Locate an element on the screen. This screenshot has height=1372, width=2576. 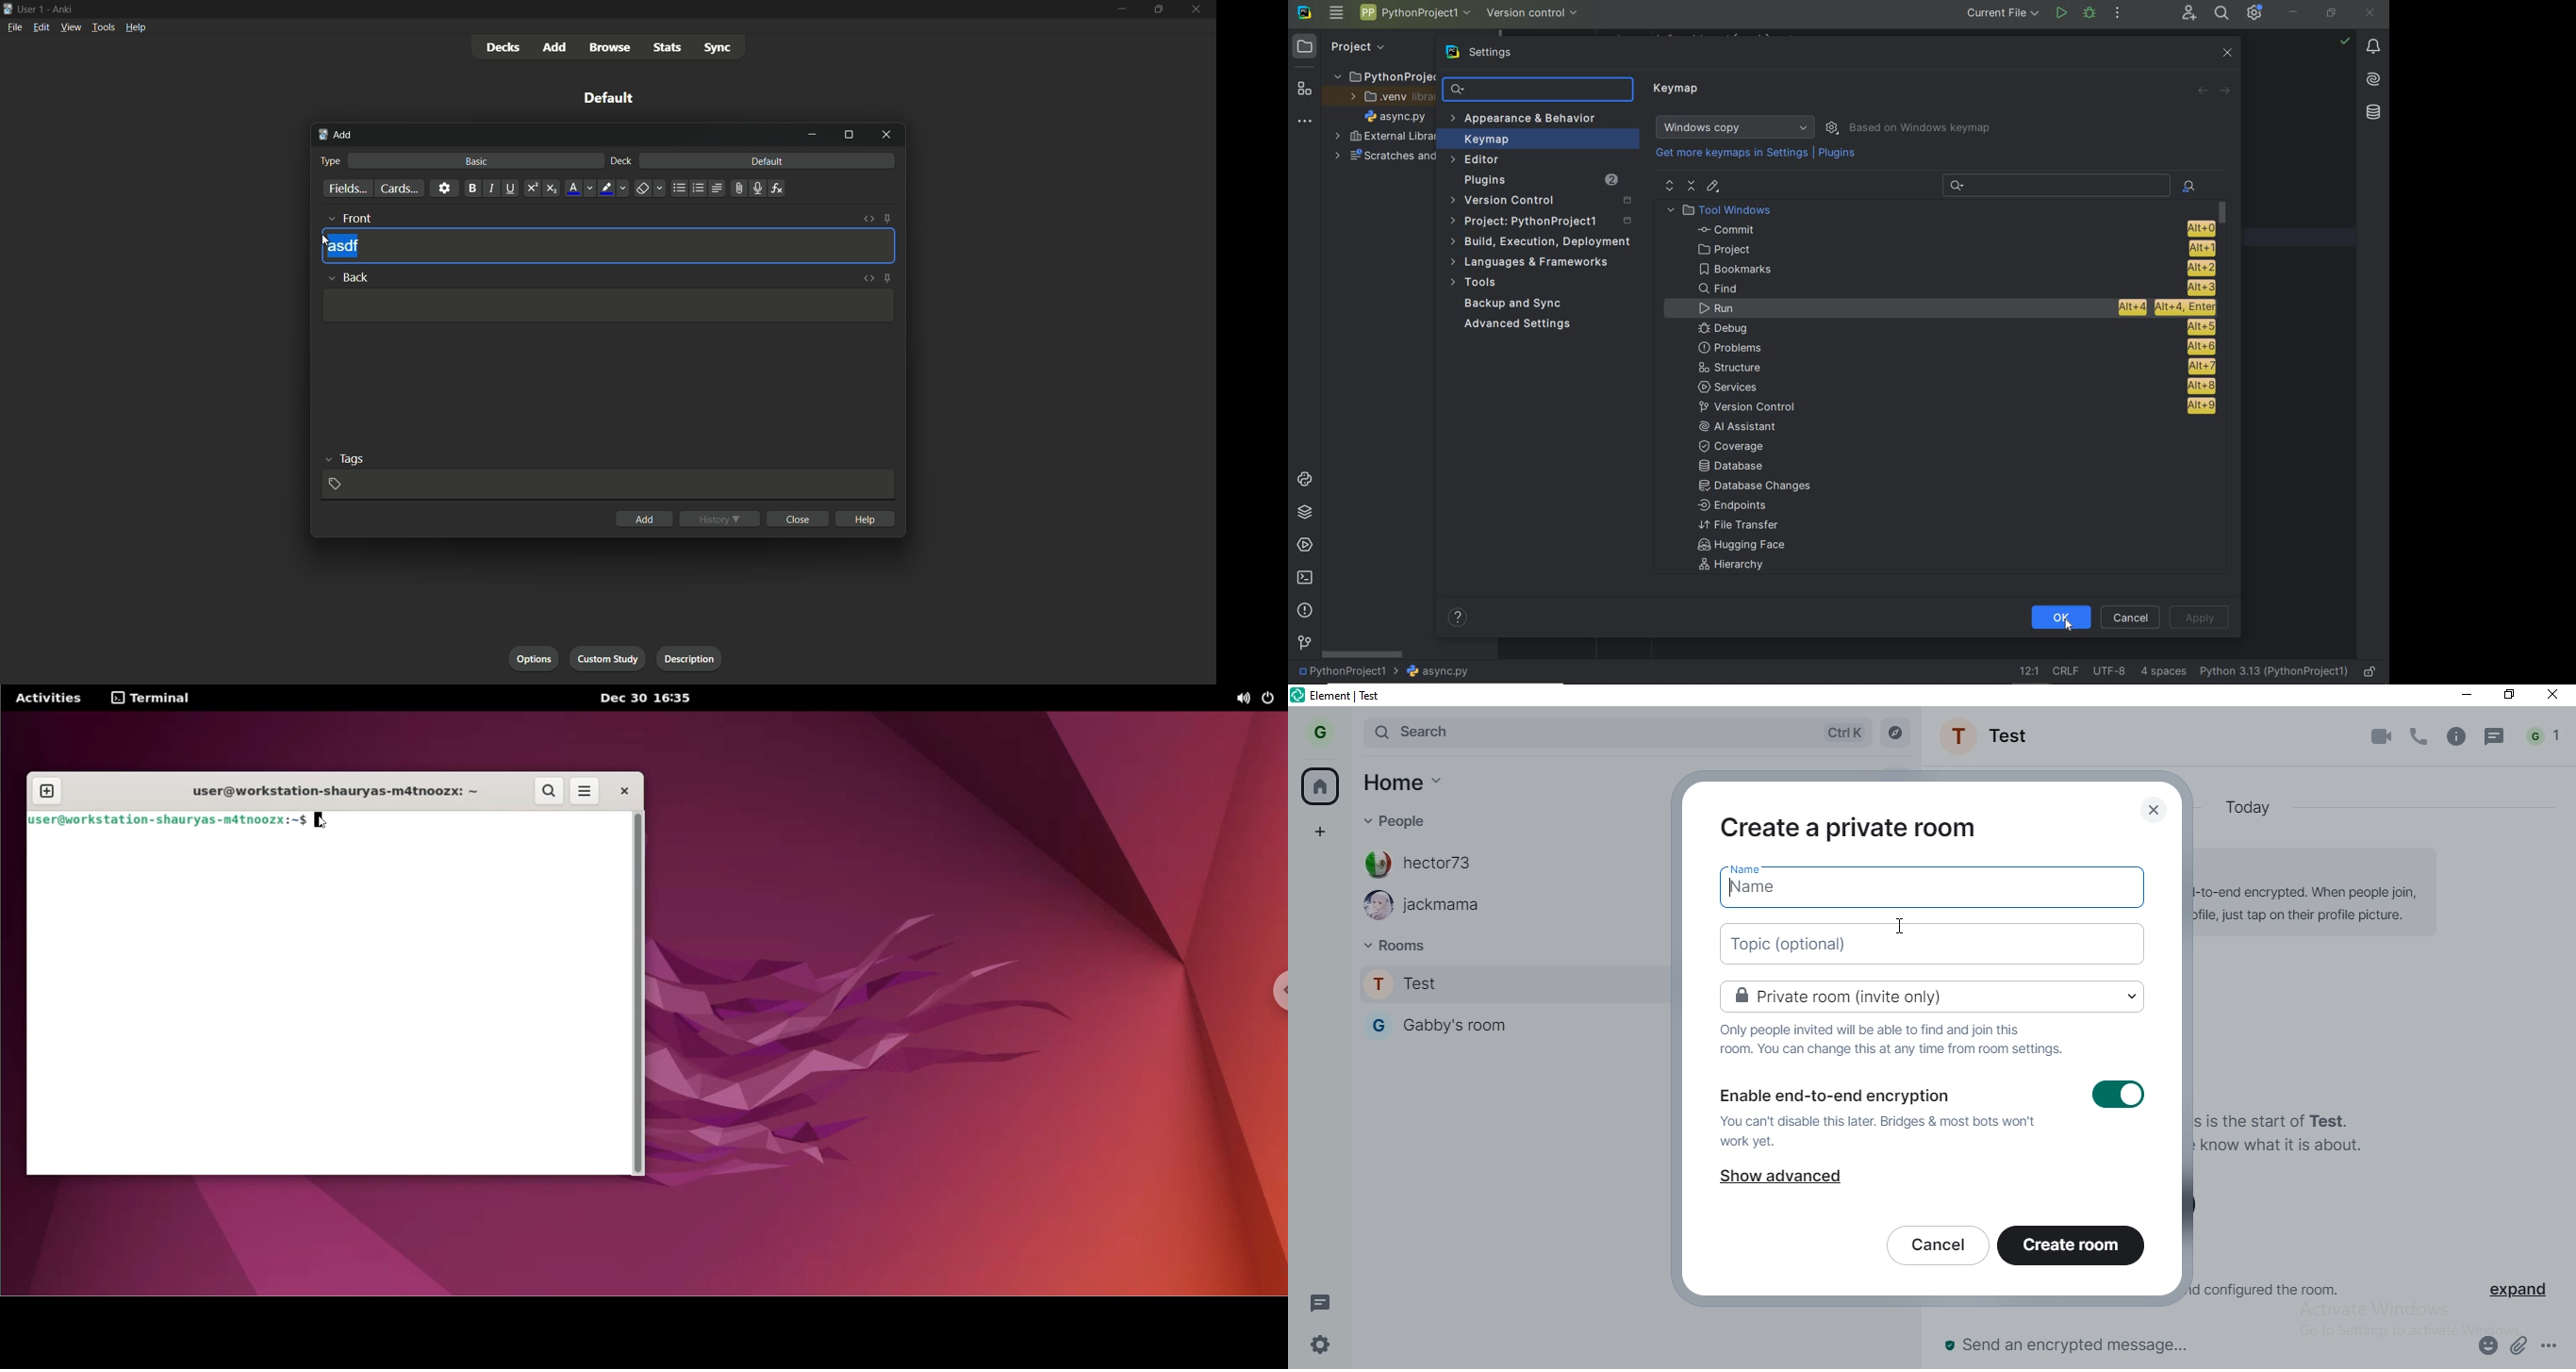
Indent is located at coordinates (2163, 673).